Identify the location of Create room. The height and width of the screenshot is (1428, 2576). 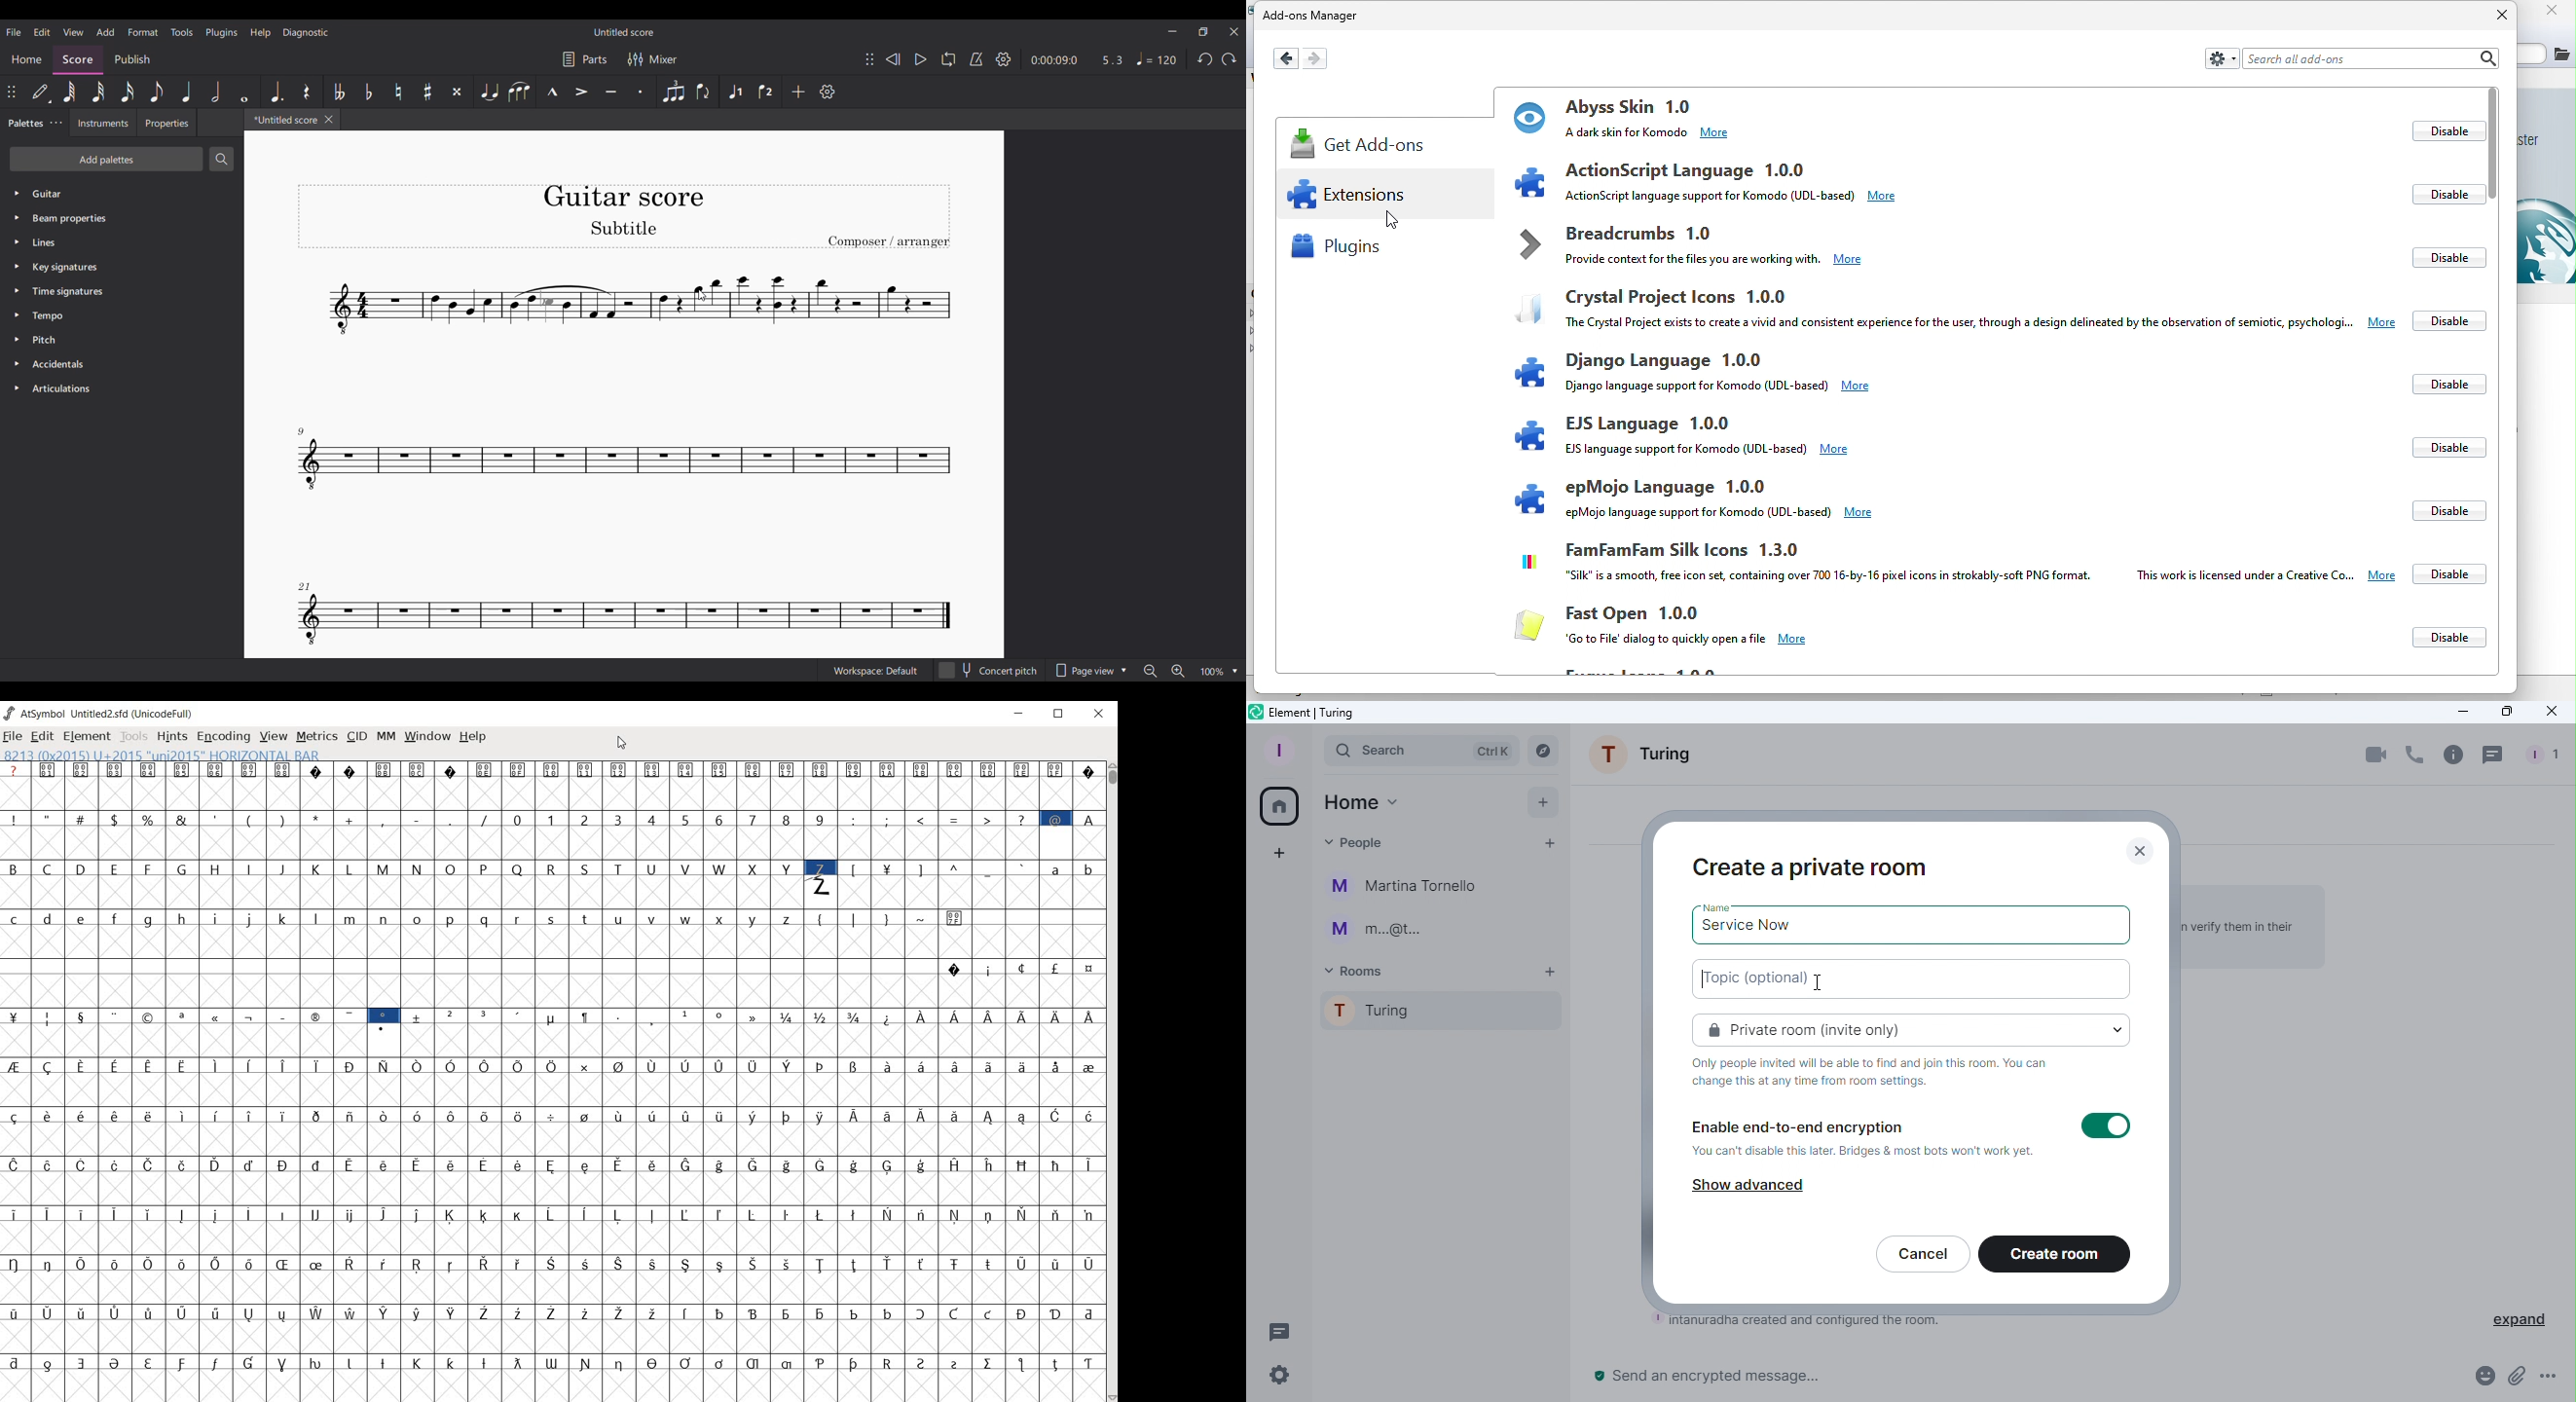
(2056, 1256).